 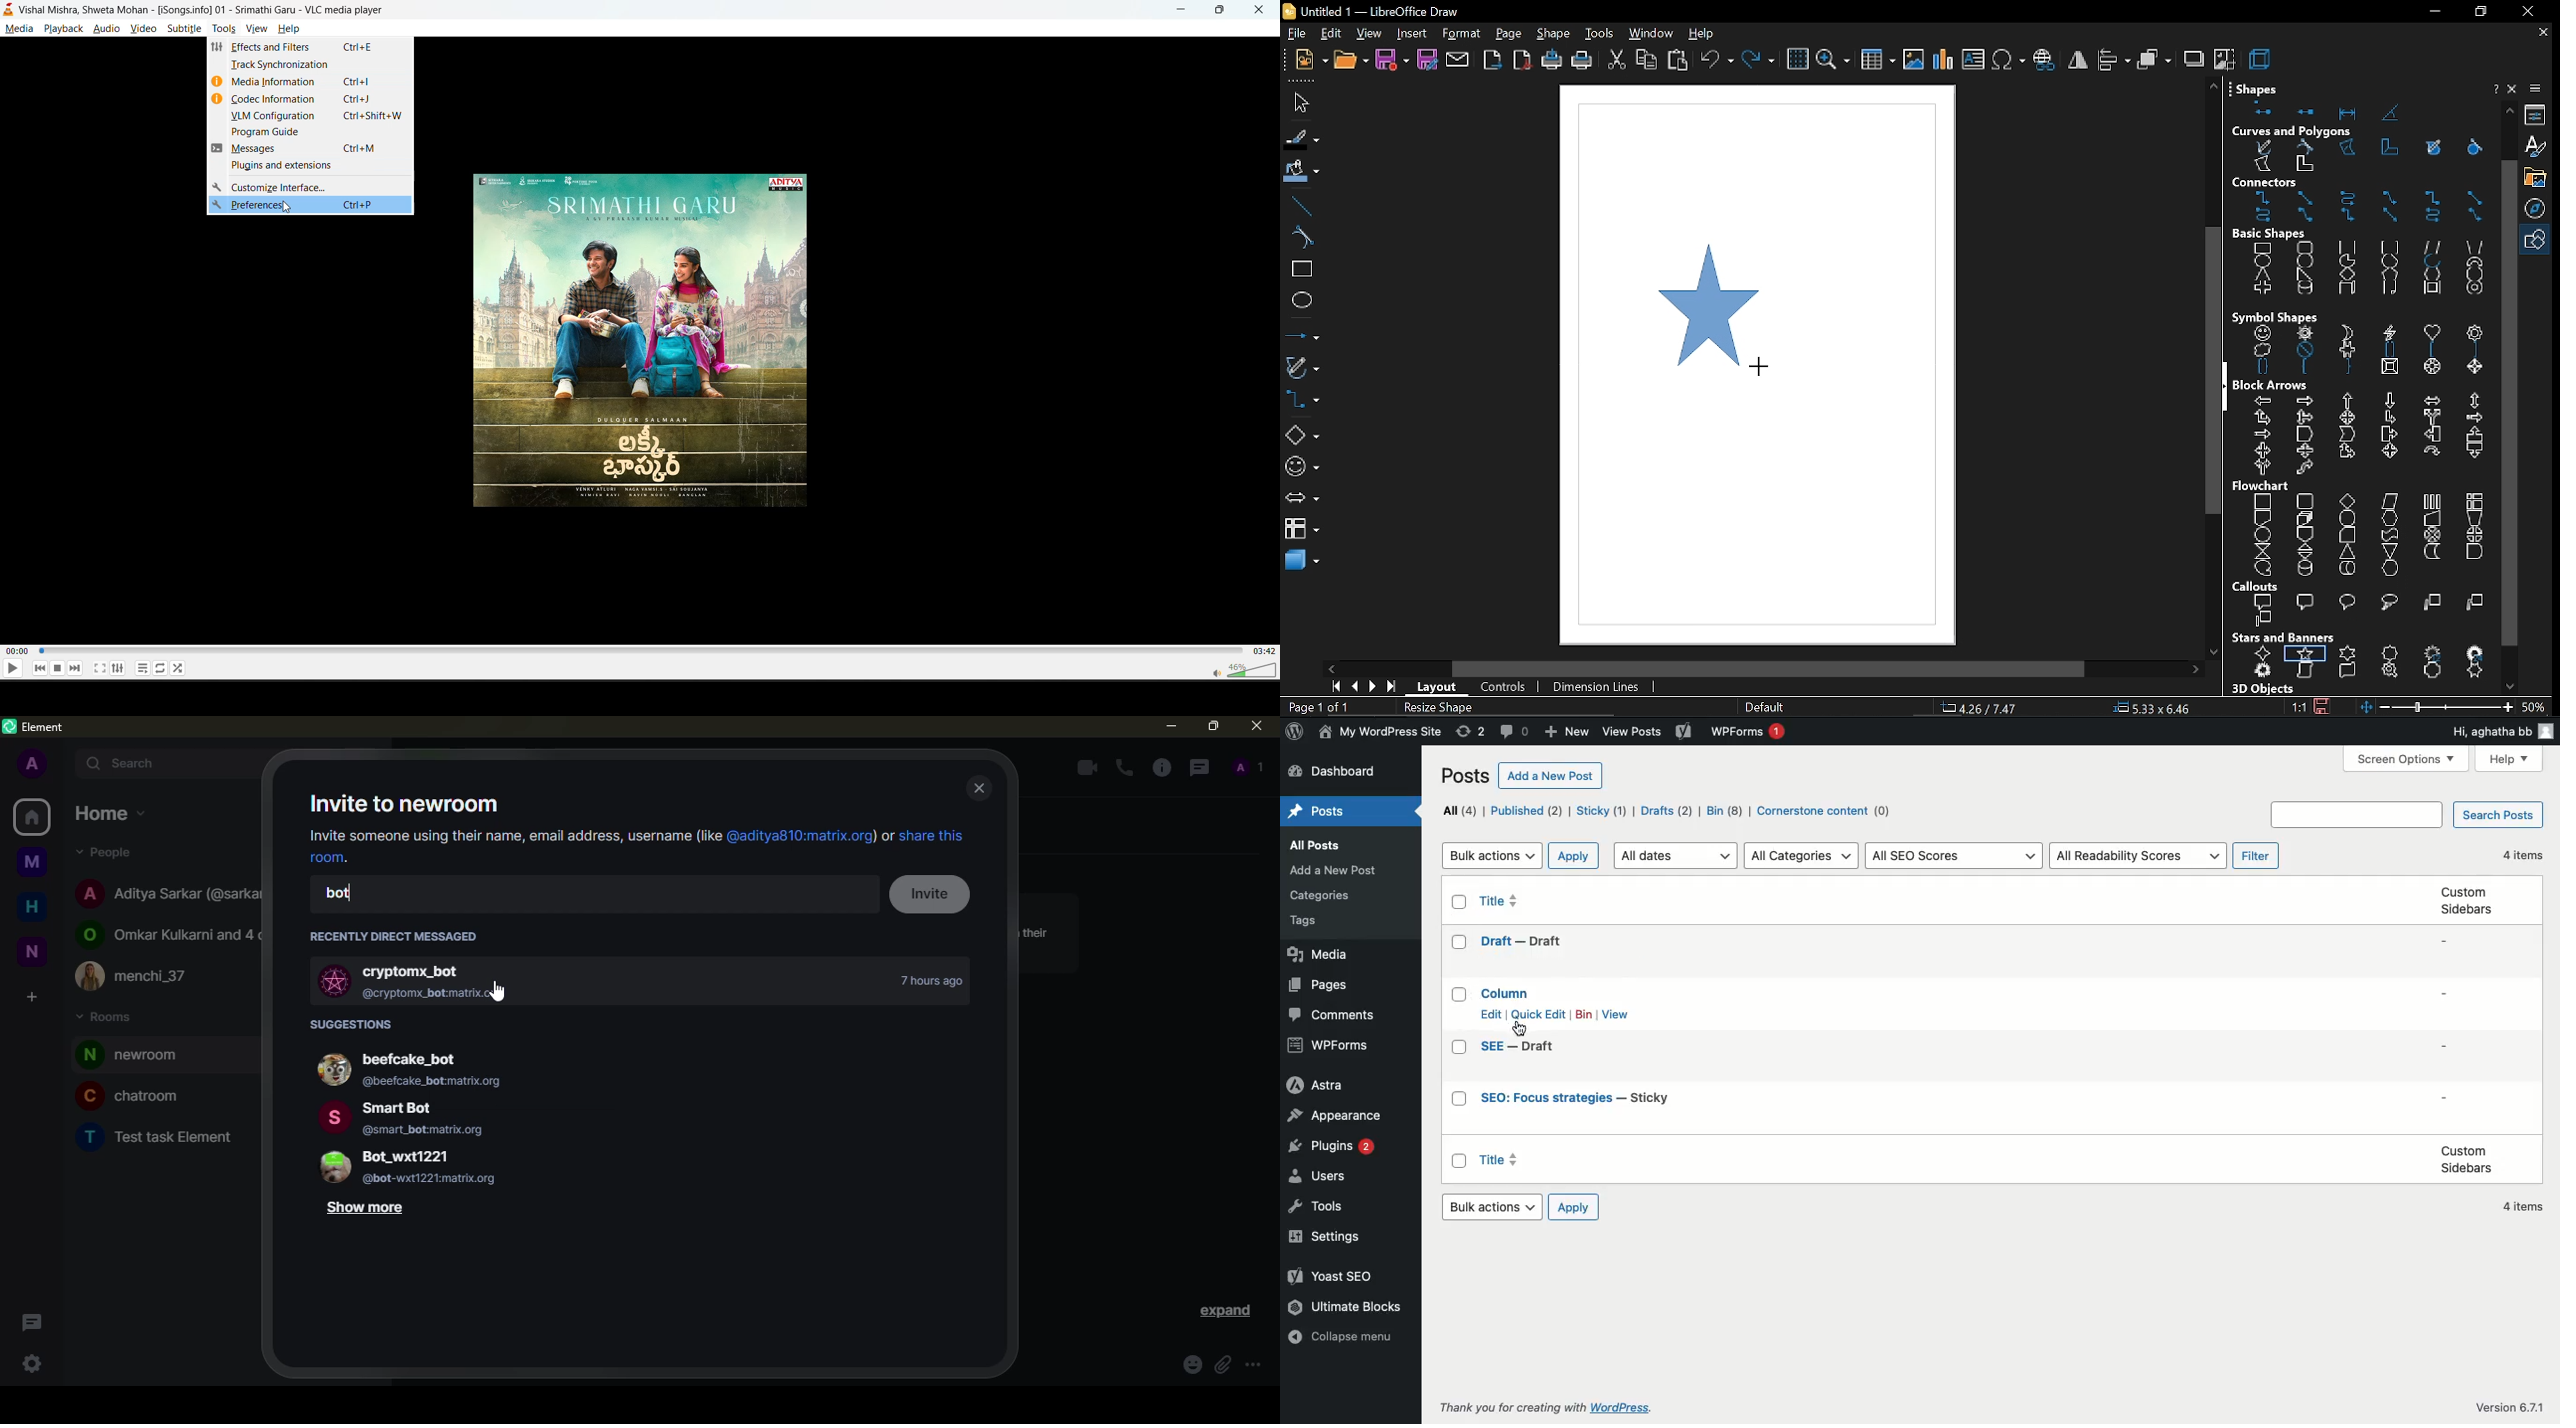 What do you see at coordinates (1309, 59) in the screenshot?
I see `new` at bounding box center [1309, 59].